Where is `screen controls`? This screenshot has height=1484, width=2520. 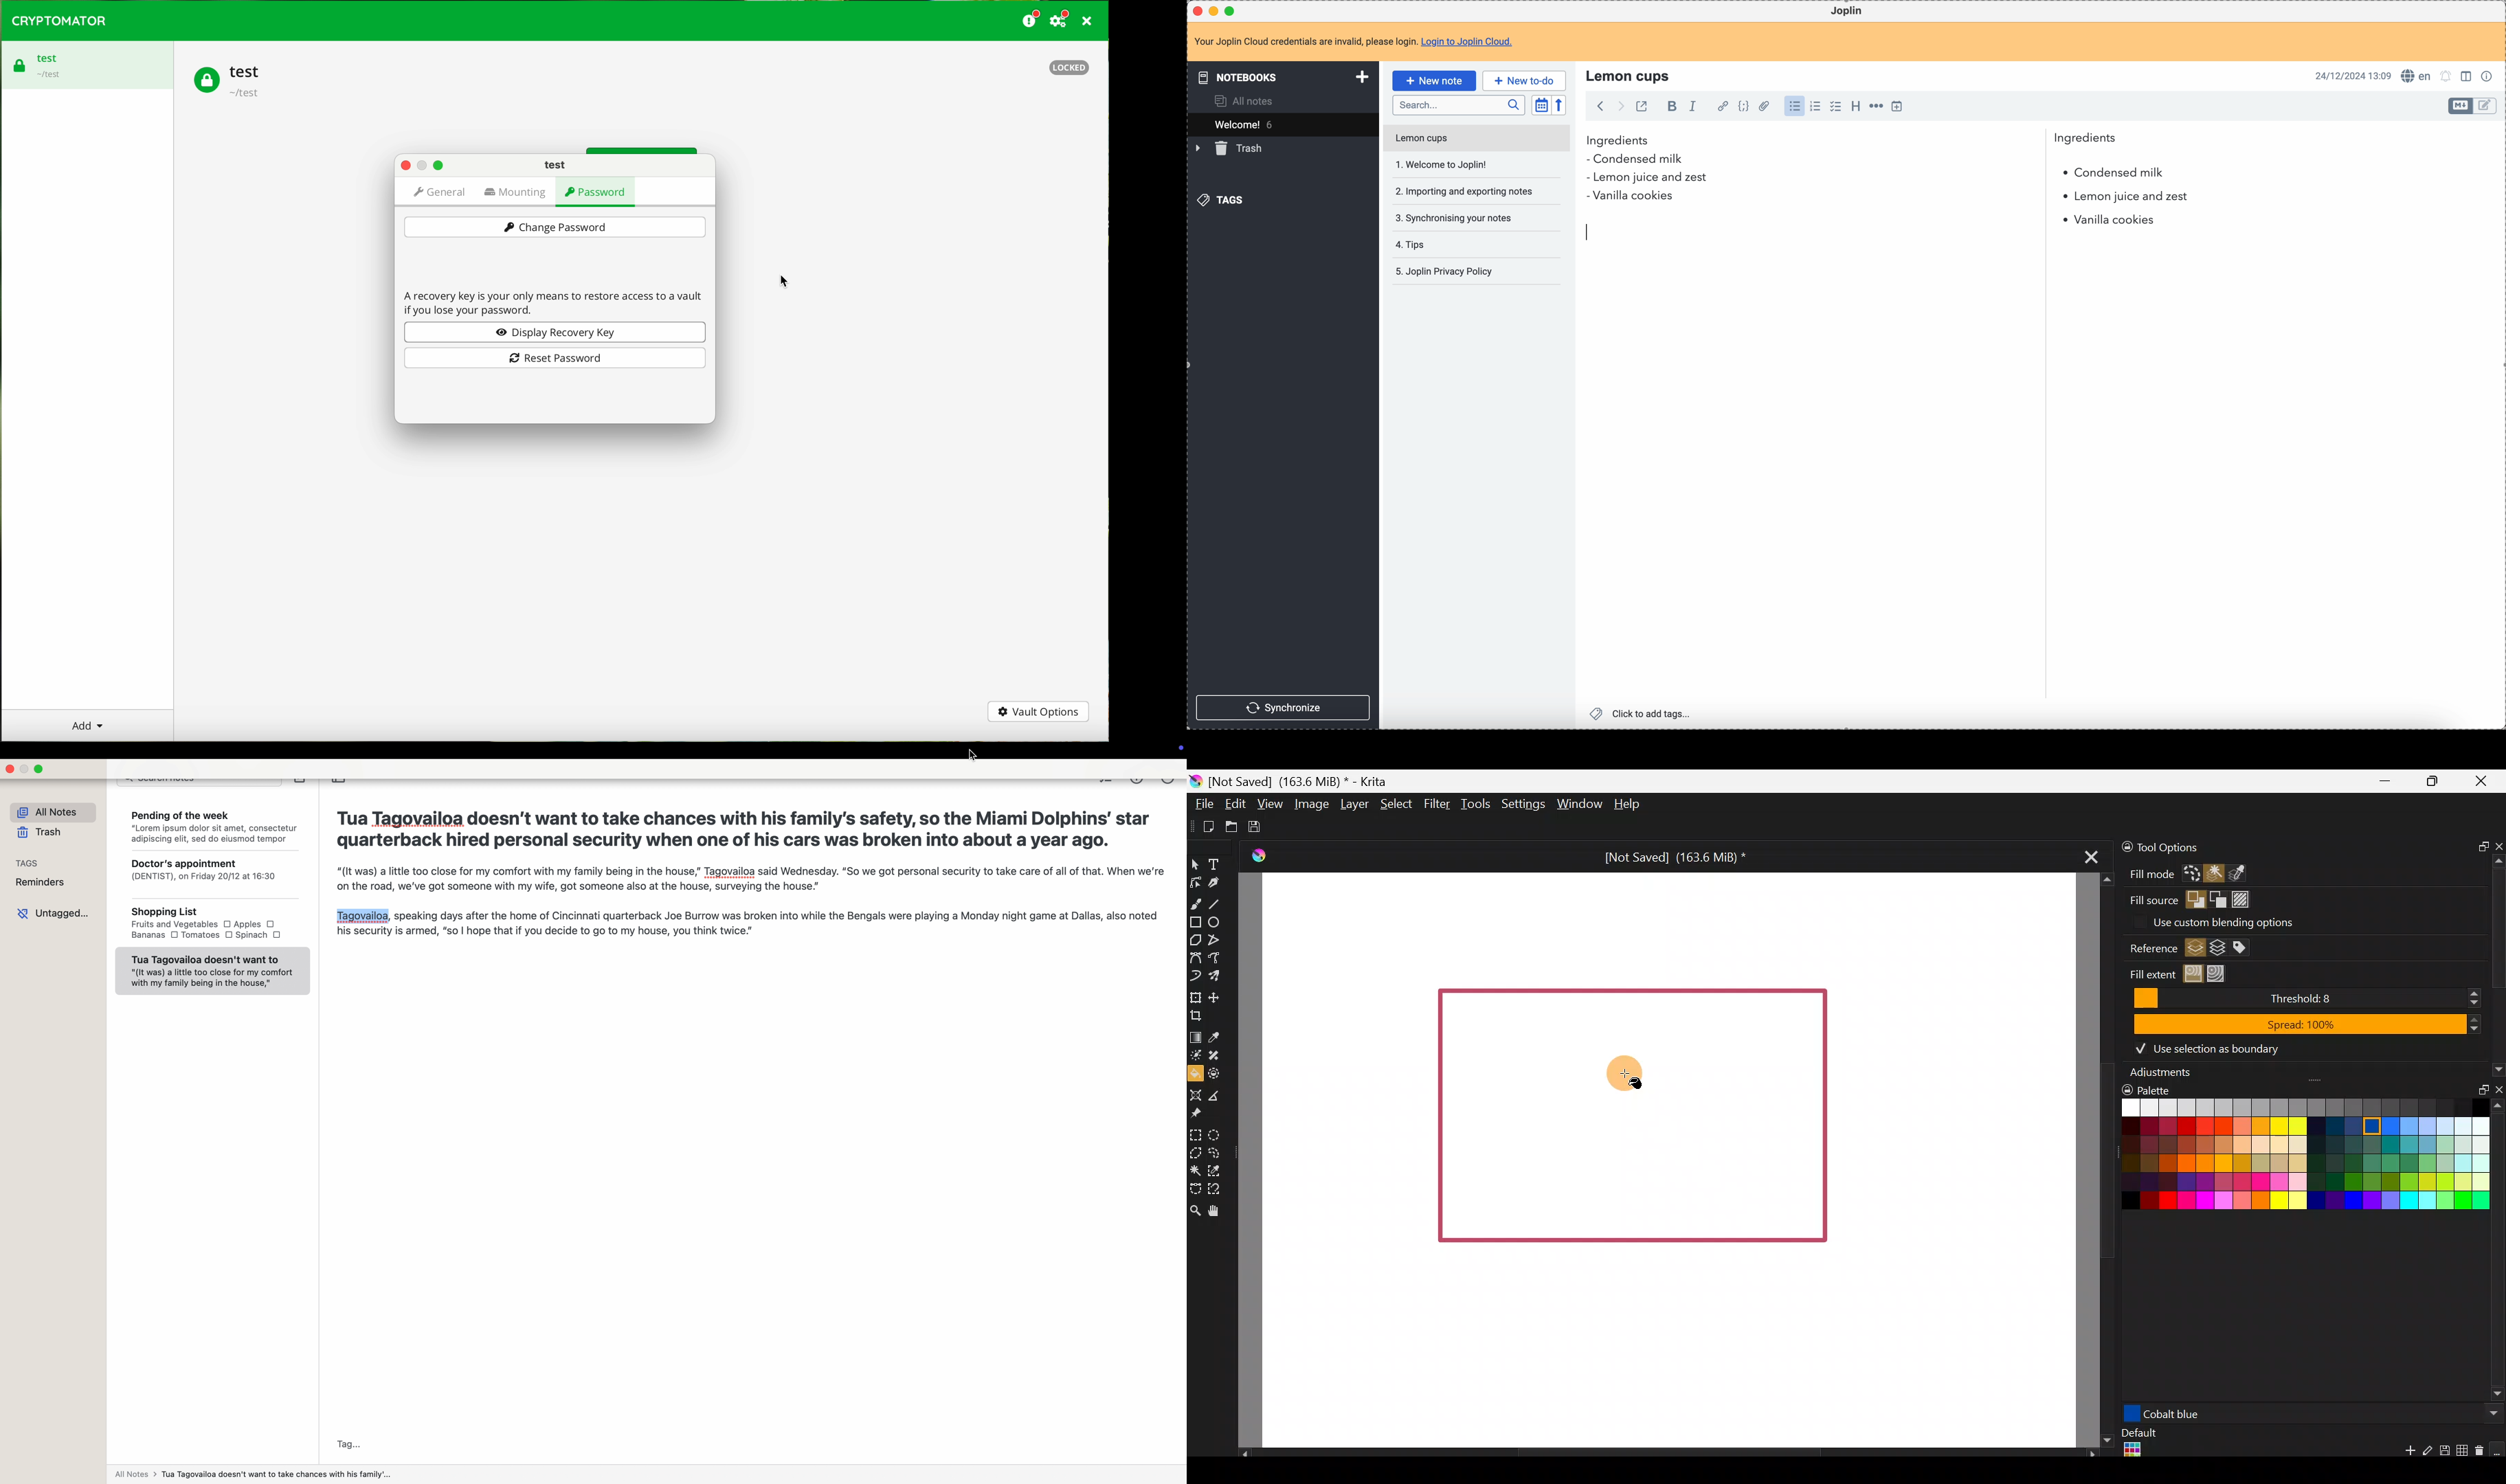
screen controls is located at coordinates (1179, 750).